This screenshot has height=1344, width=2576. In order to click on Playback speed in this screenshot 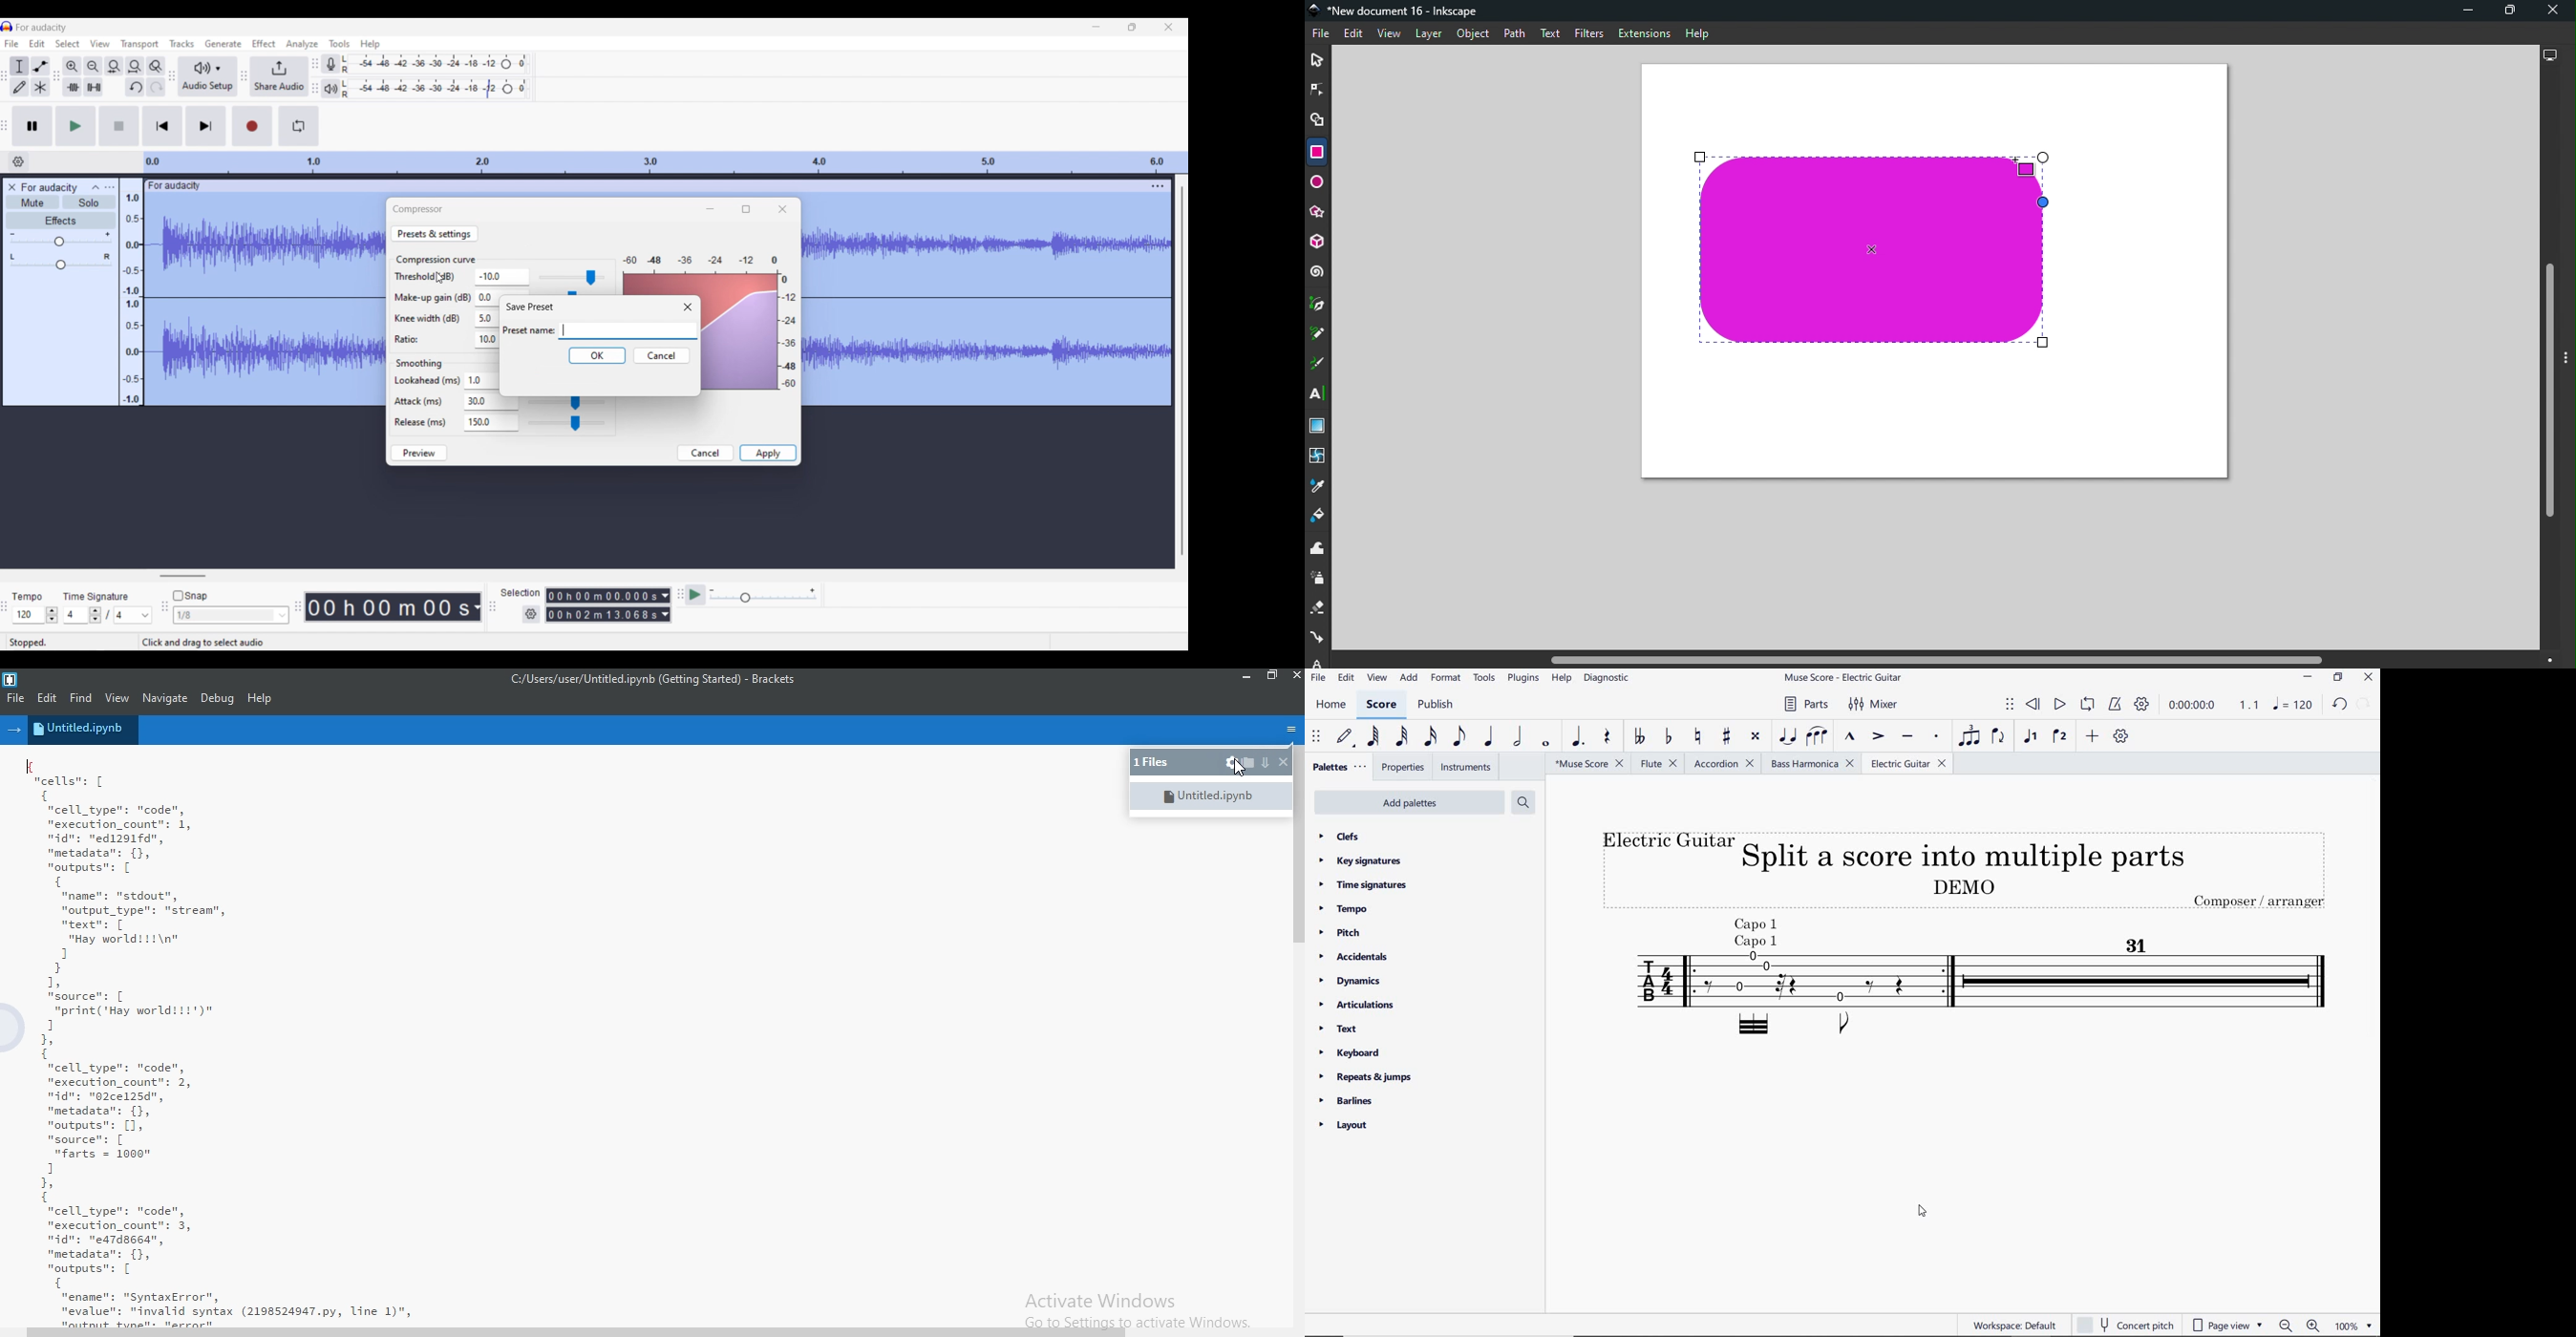, I will do `click(2251, 704)`.